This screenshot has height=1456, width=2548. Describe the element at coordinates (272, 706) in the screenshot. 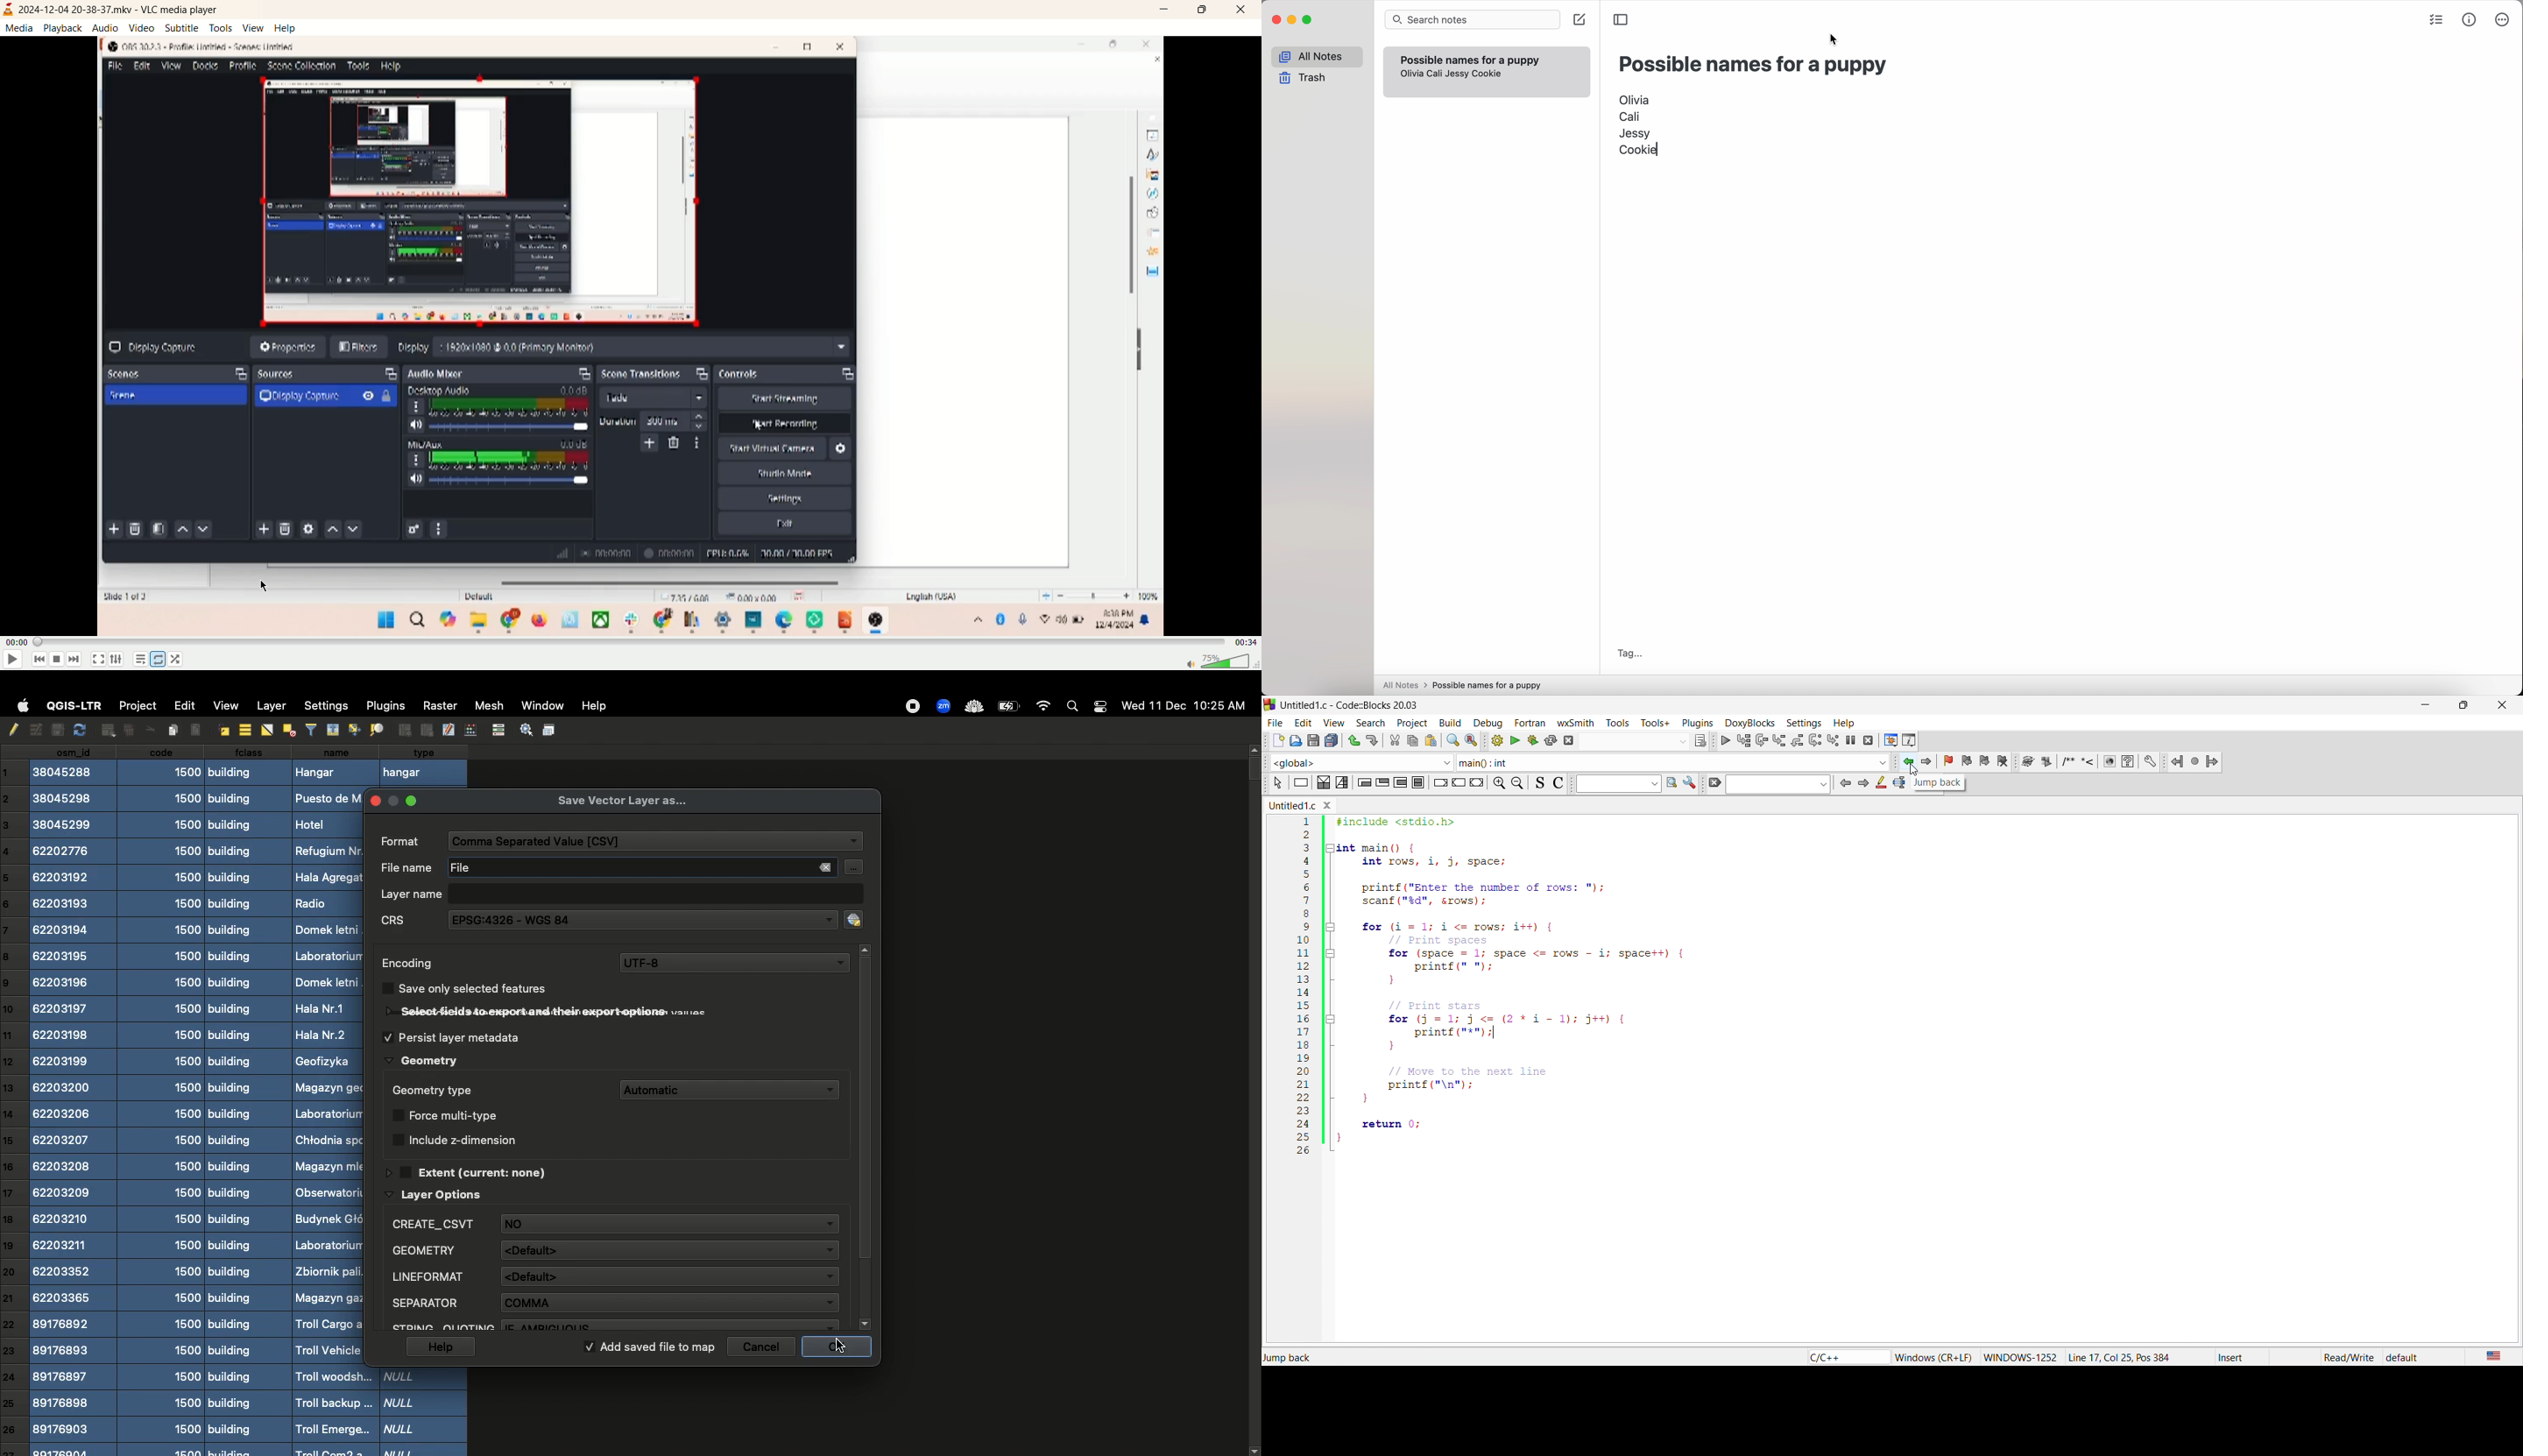

I see `Layer` at that location.